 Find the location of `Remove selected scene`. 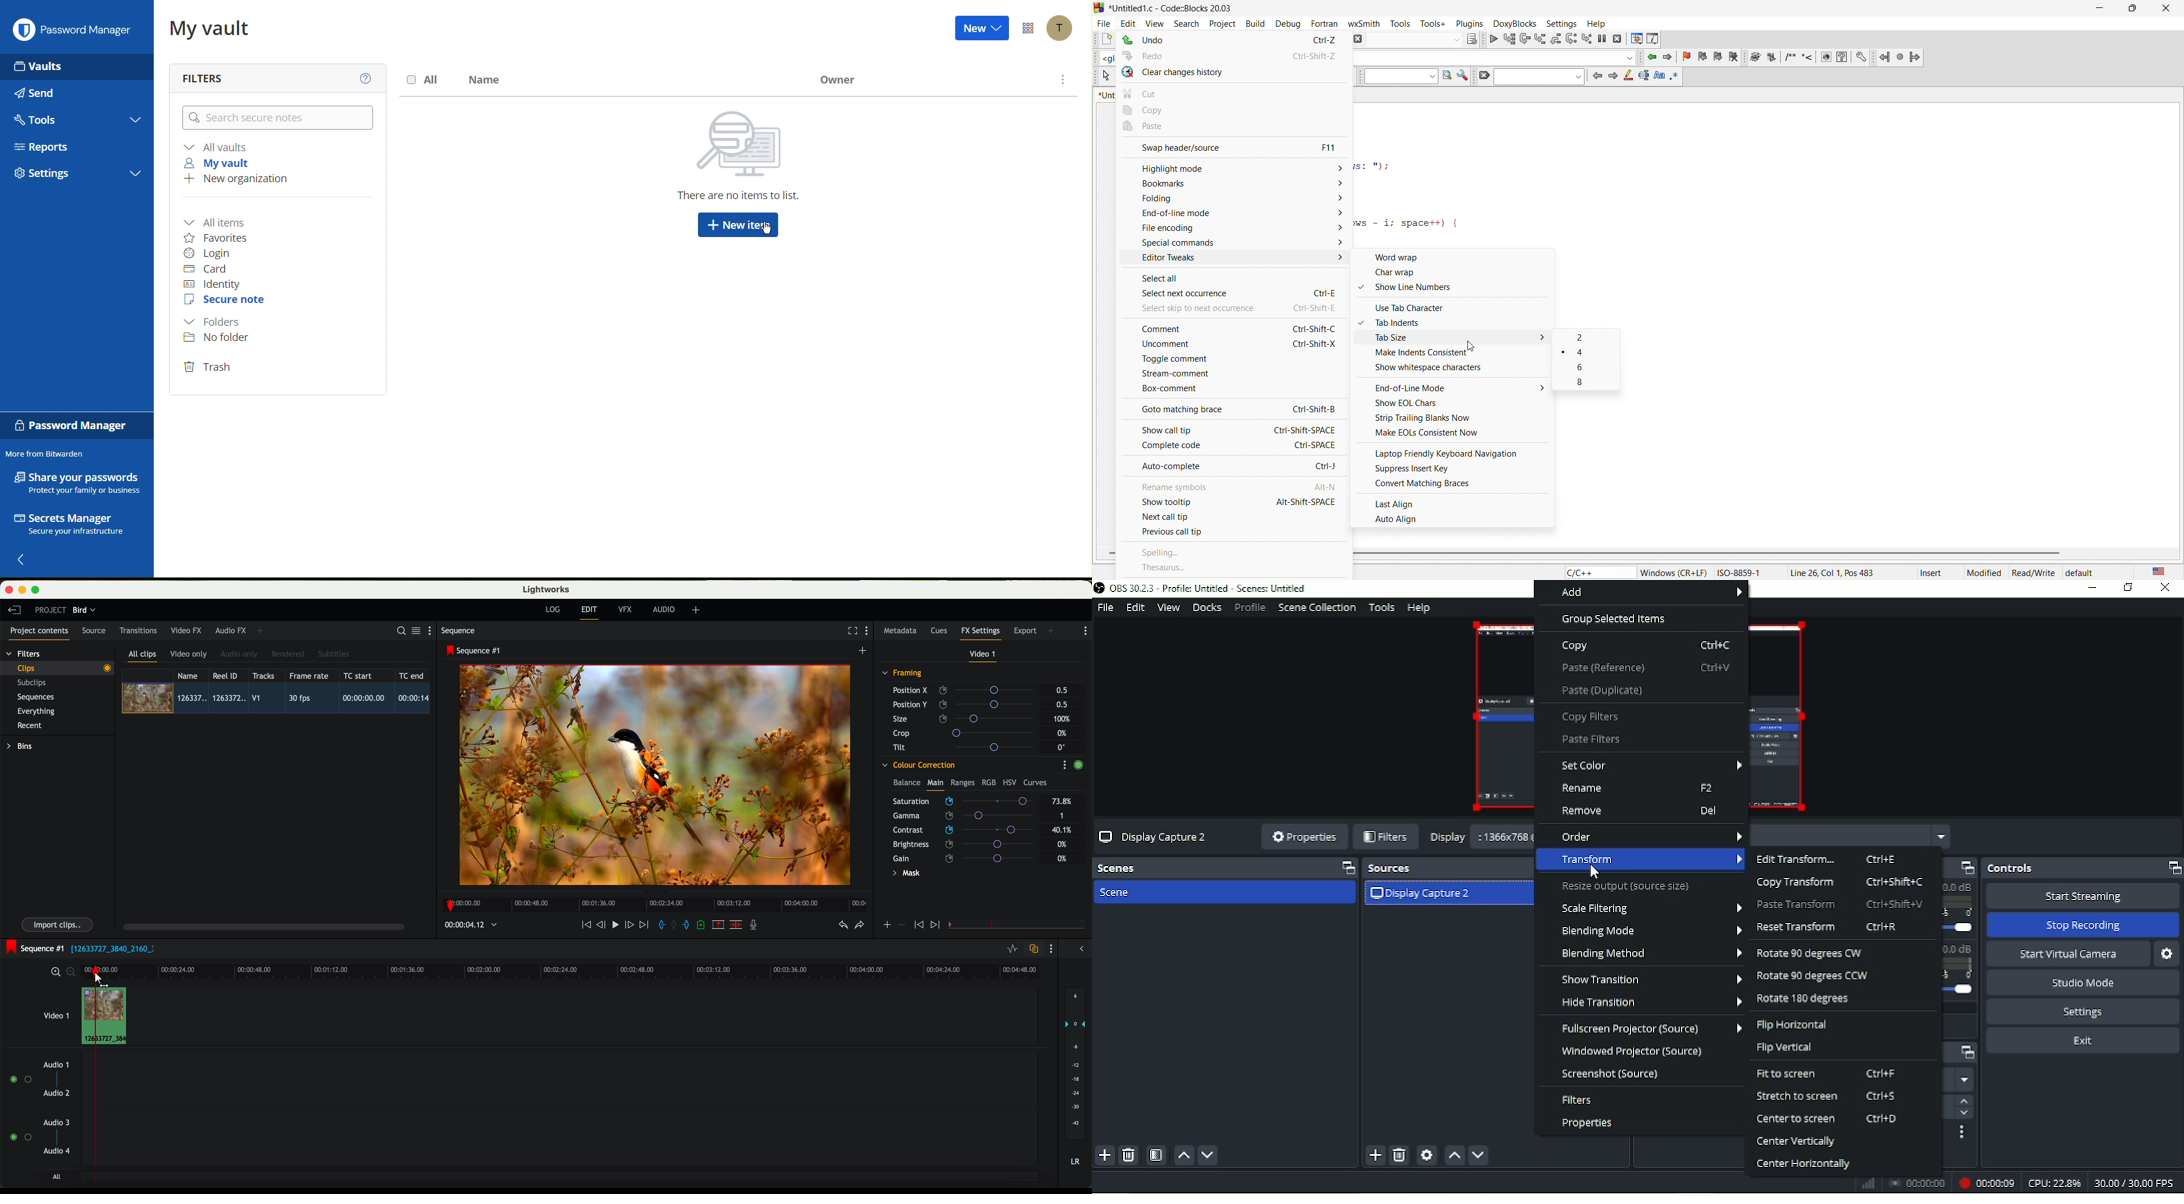

Remove selected scene is located at coordinates (1129, 1155).